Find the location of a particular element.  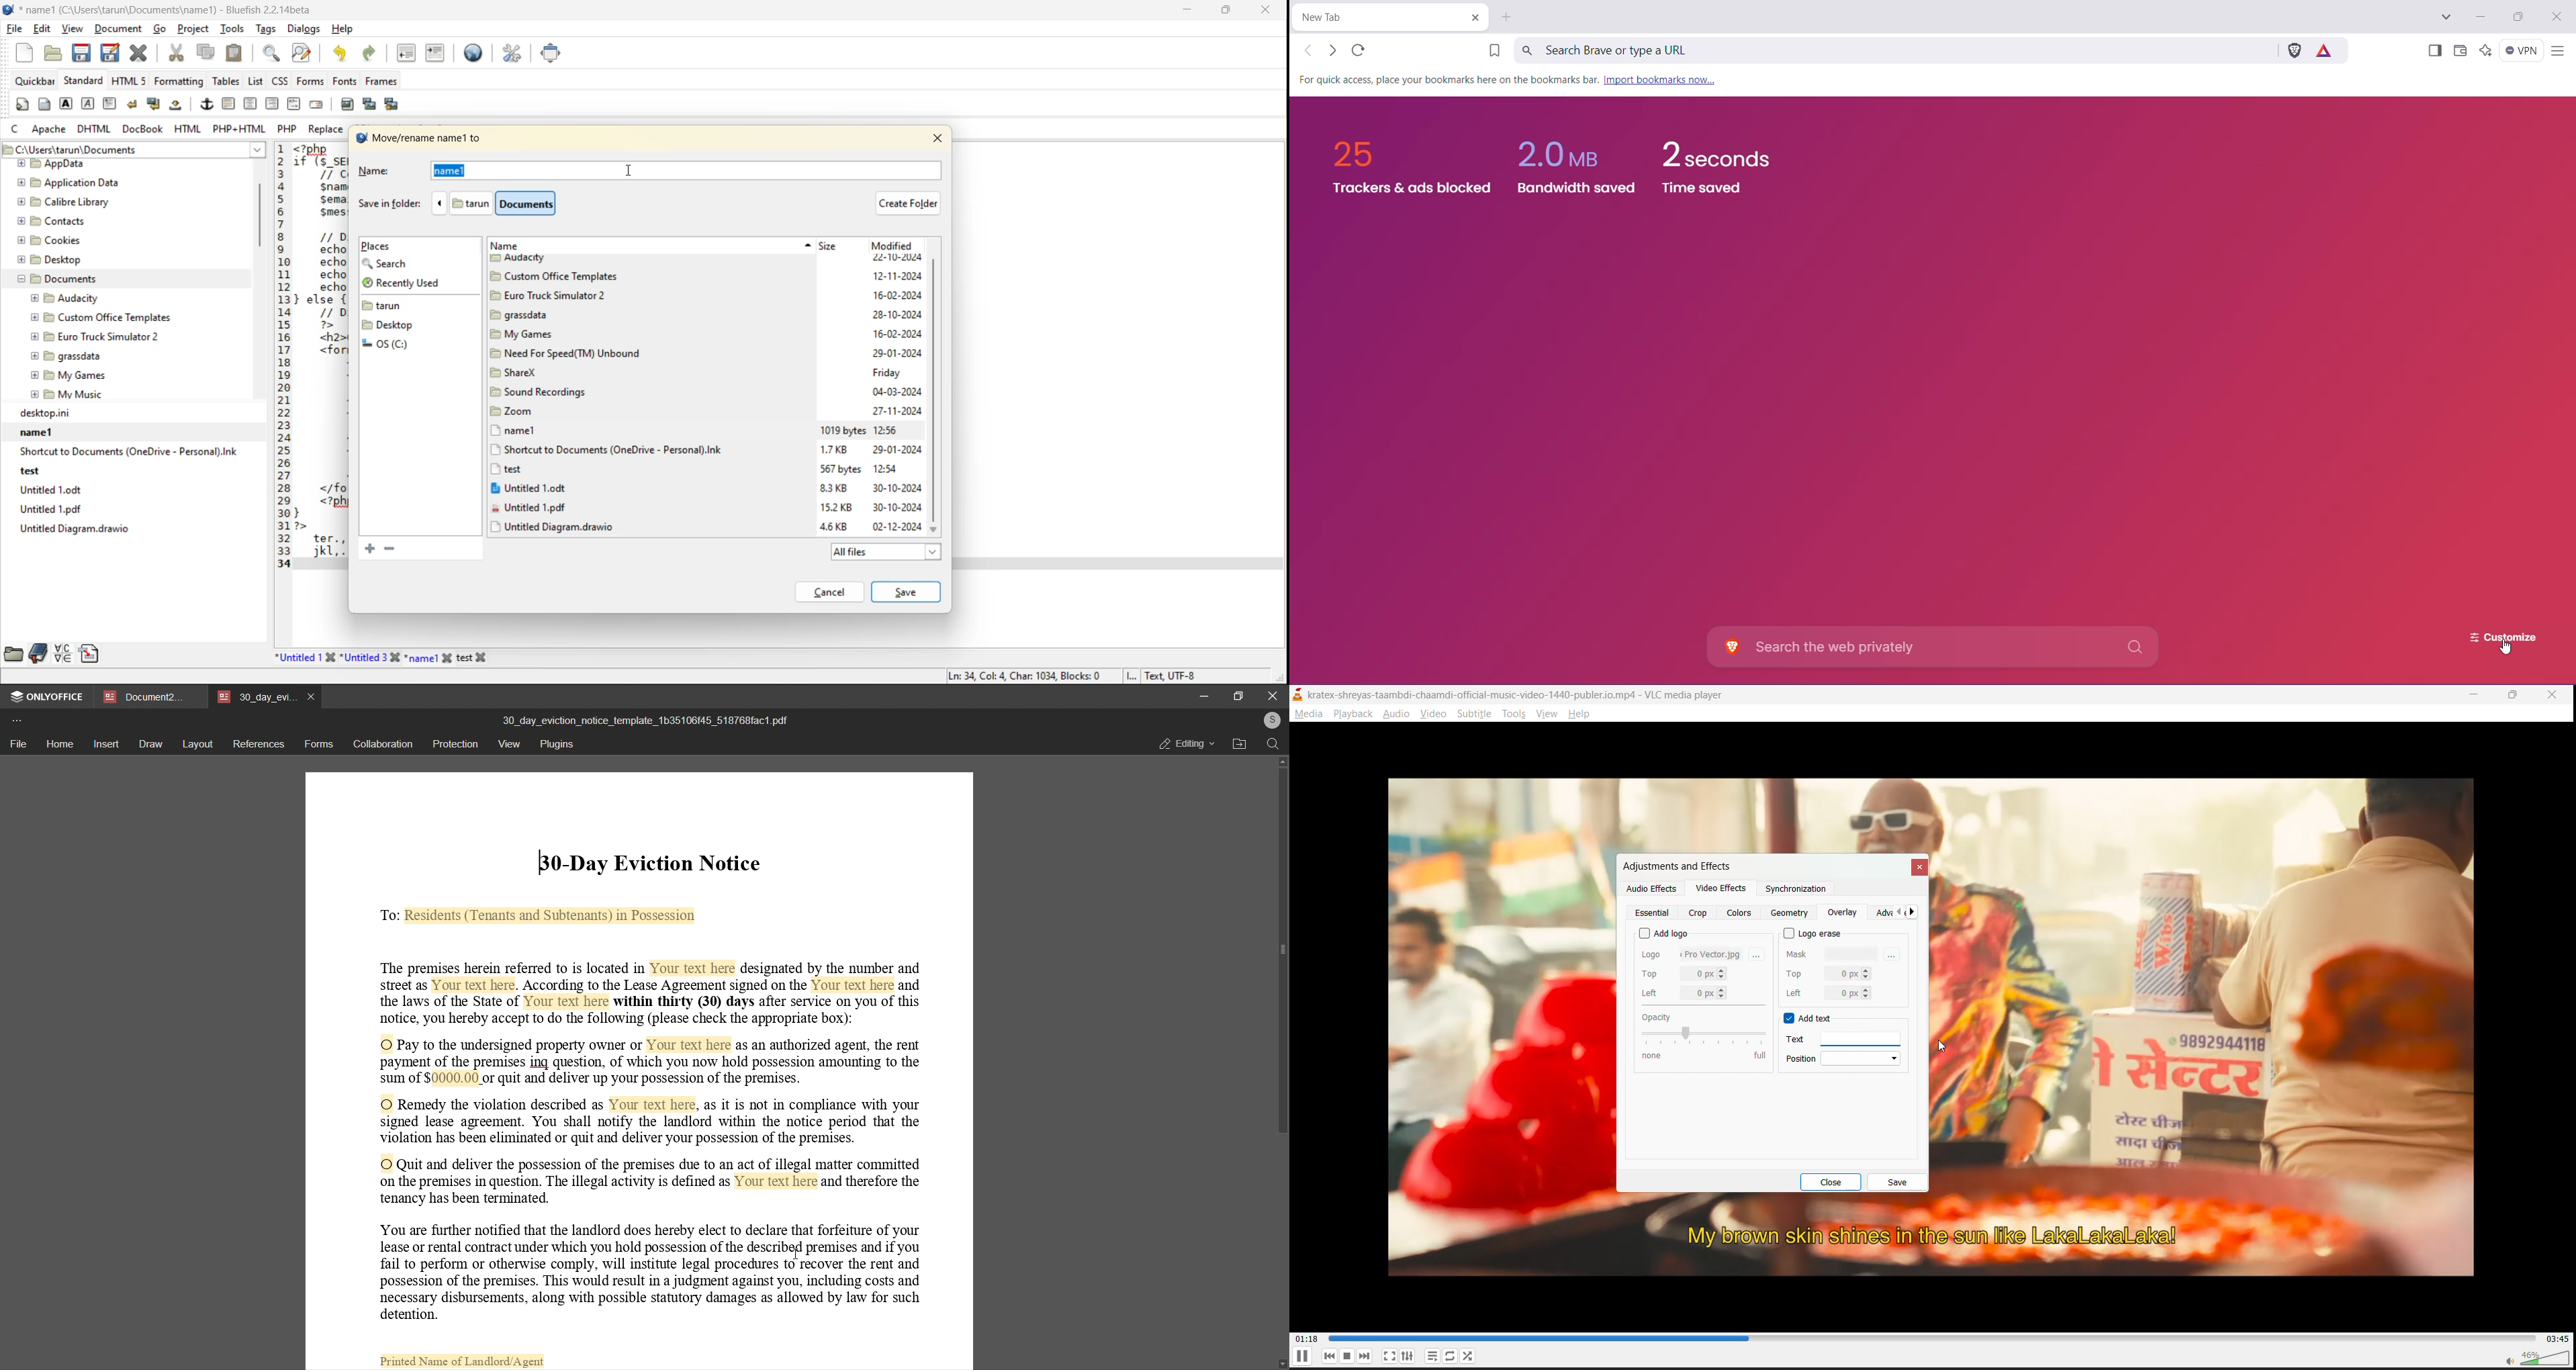

draw is located at coordinates (149, 745).